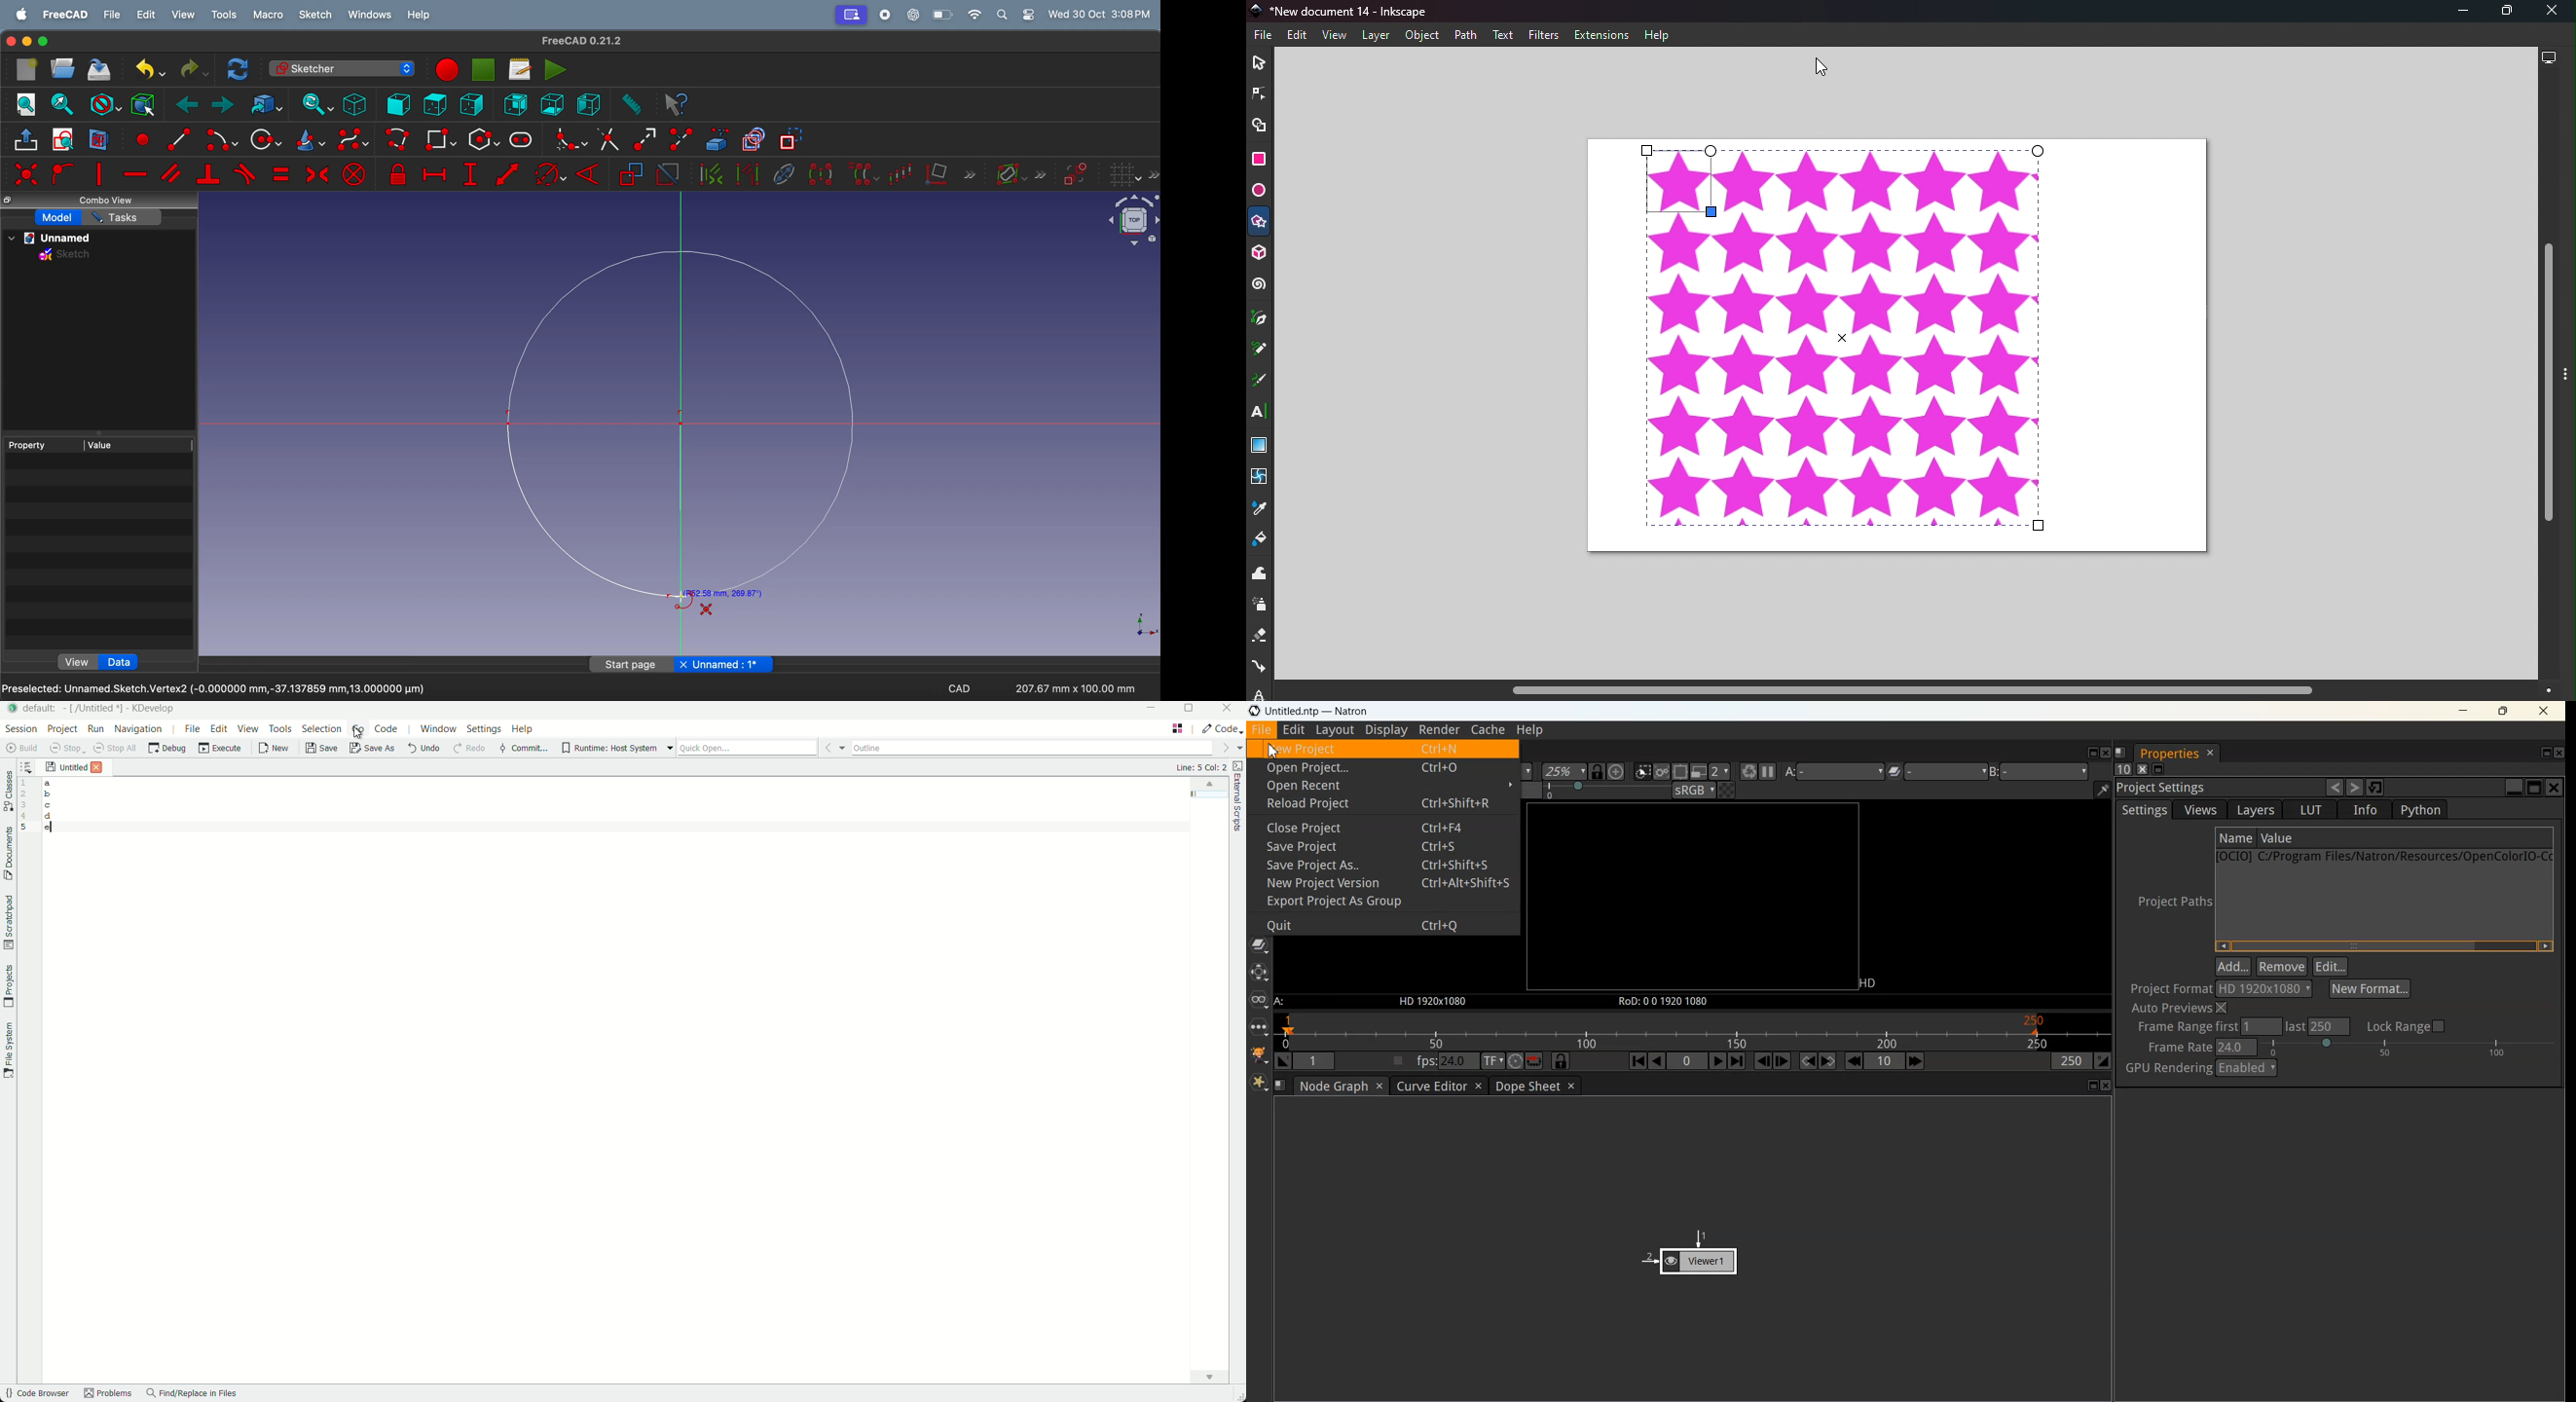  I want to click on create external polygon, so click(483, 140).